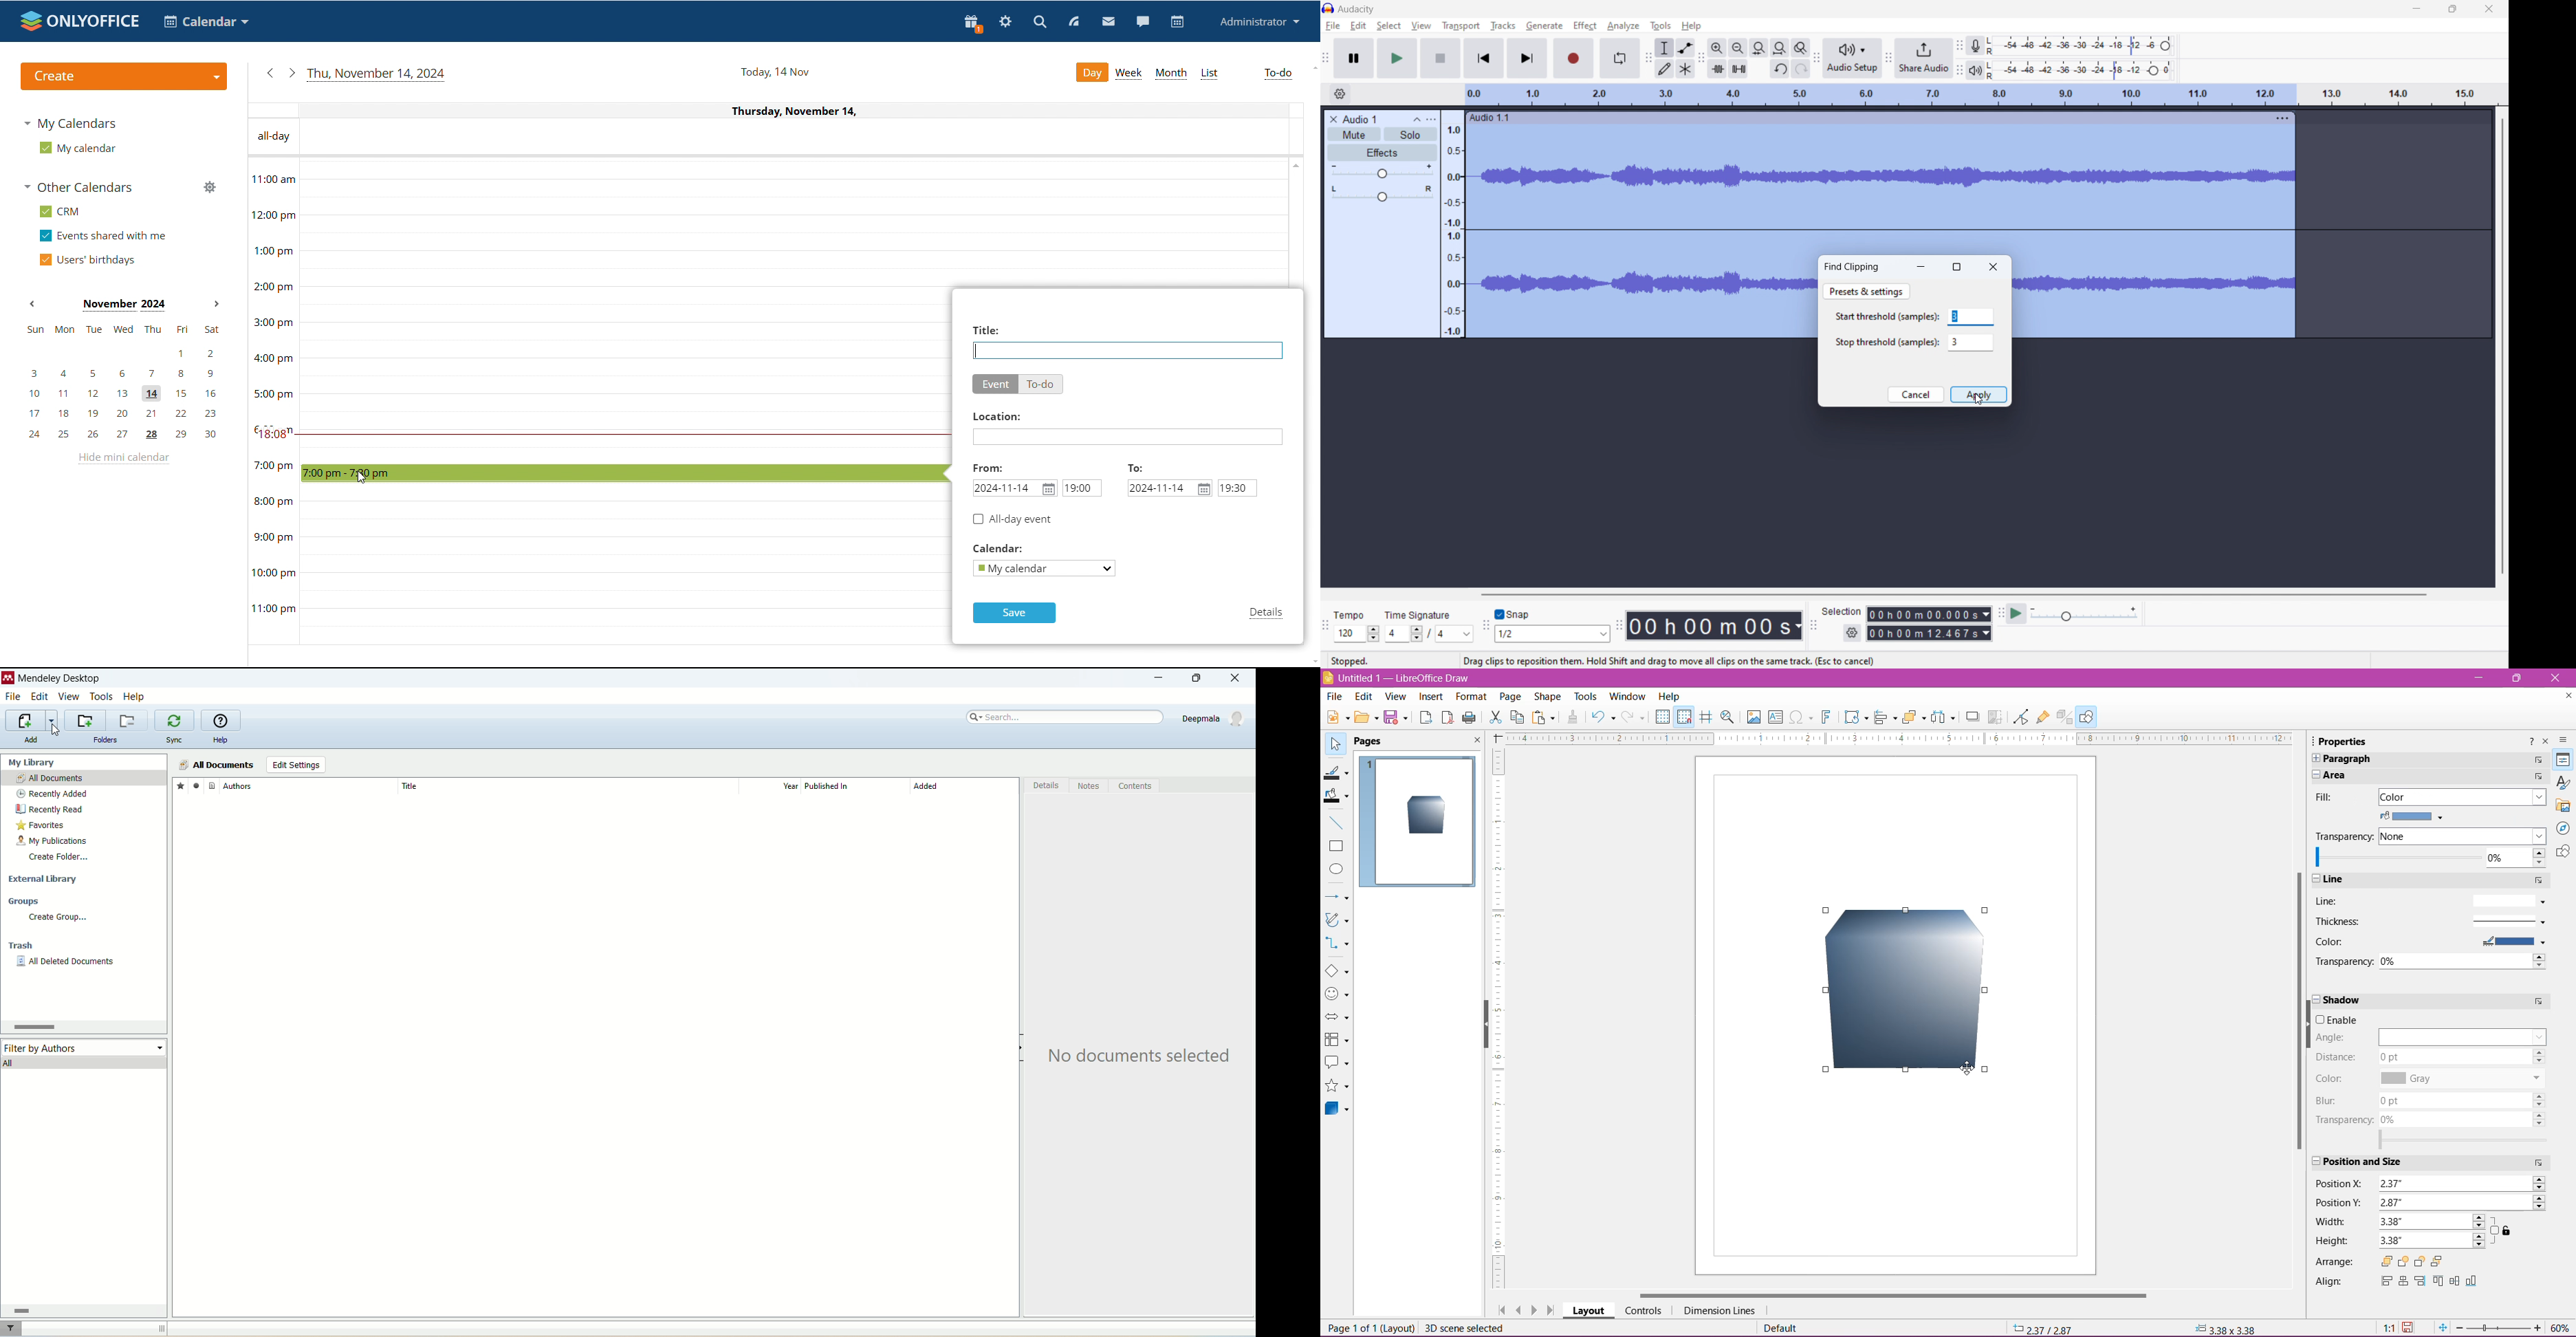 This screenshot has height=1344, width=2576. I want to click on maximize, so click(1958, 267).